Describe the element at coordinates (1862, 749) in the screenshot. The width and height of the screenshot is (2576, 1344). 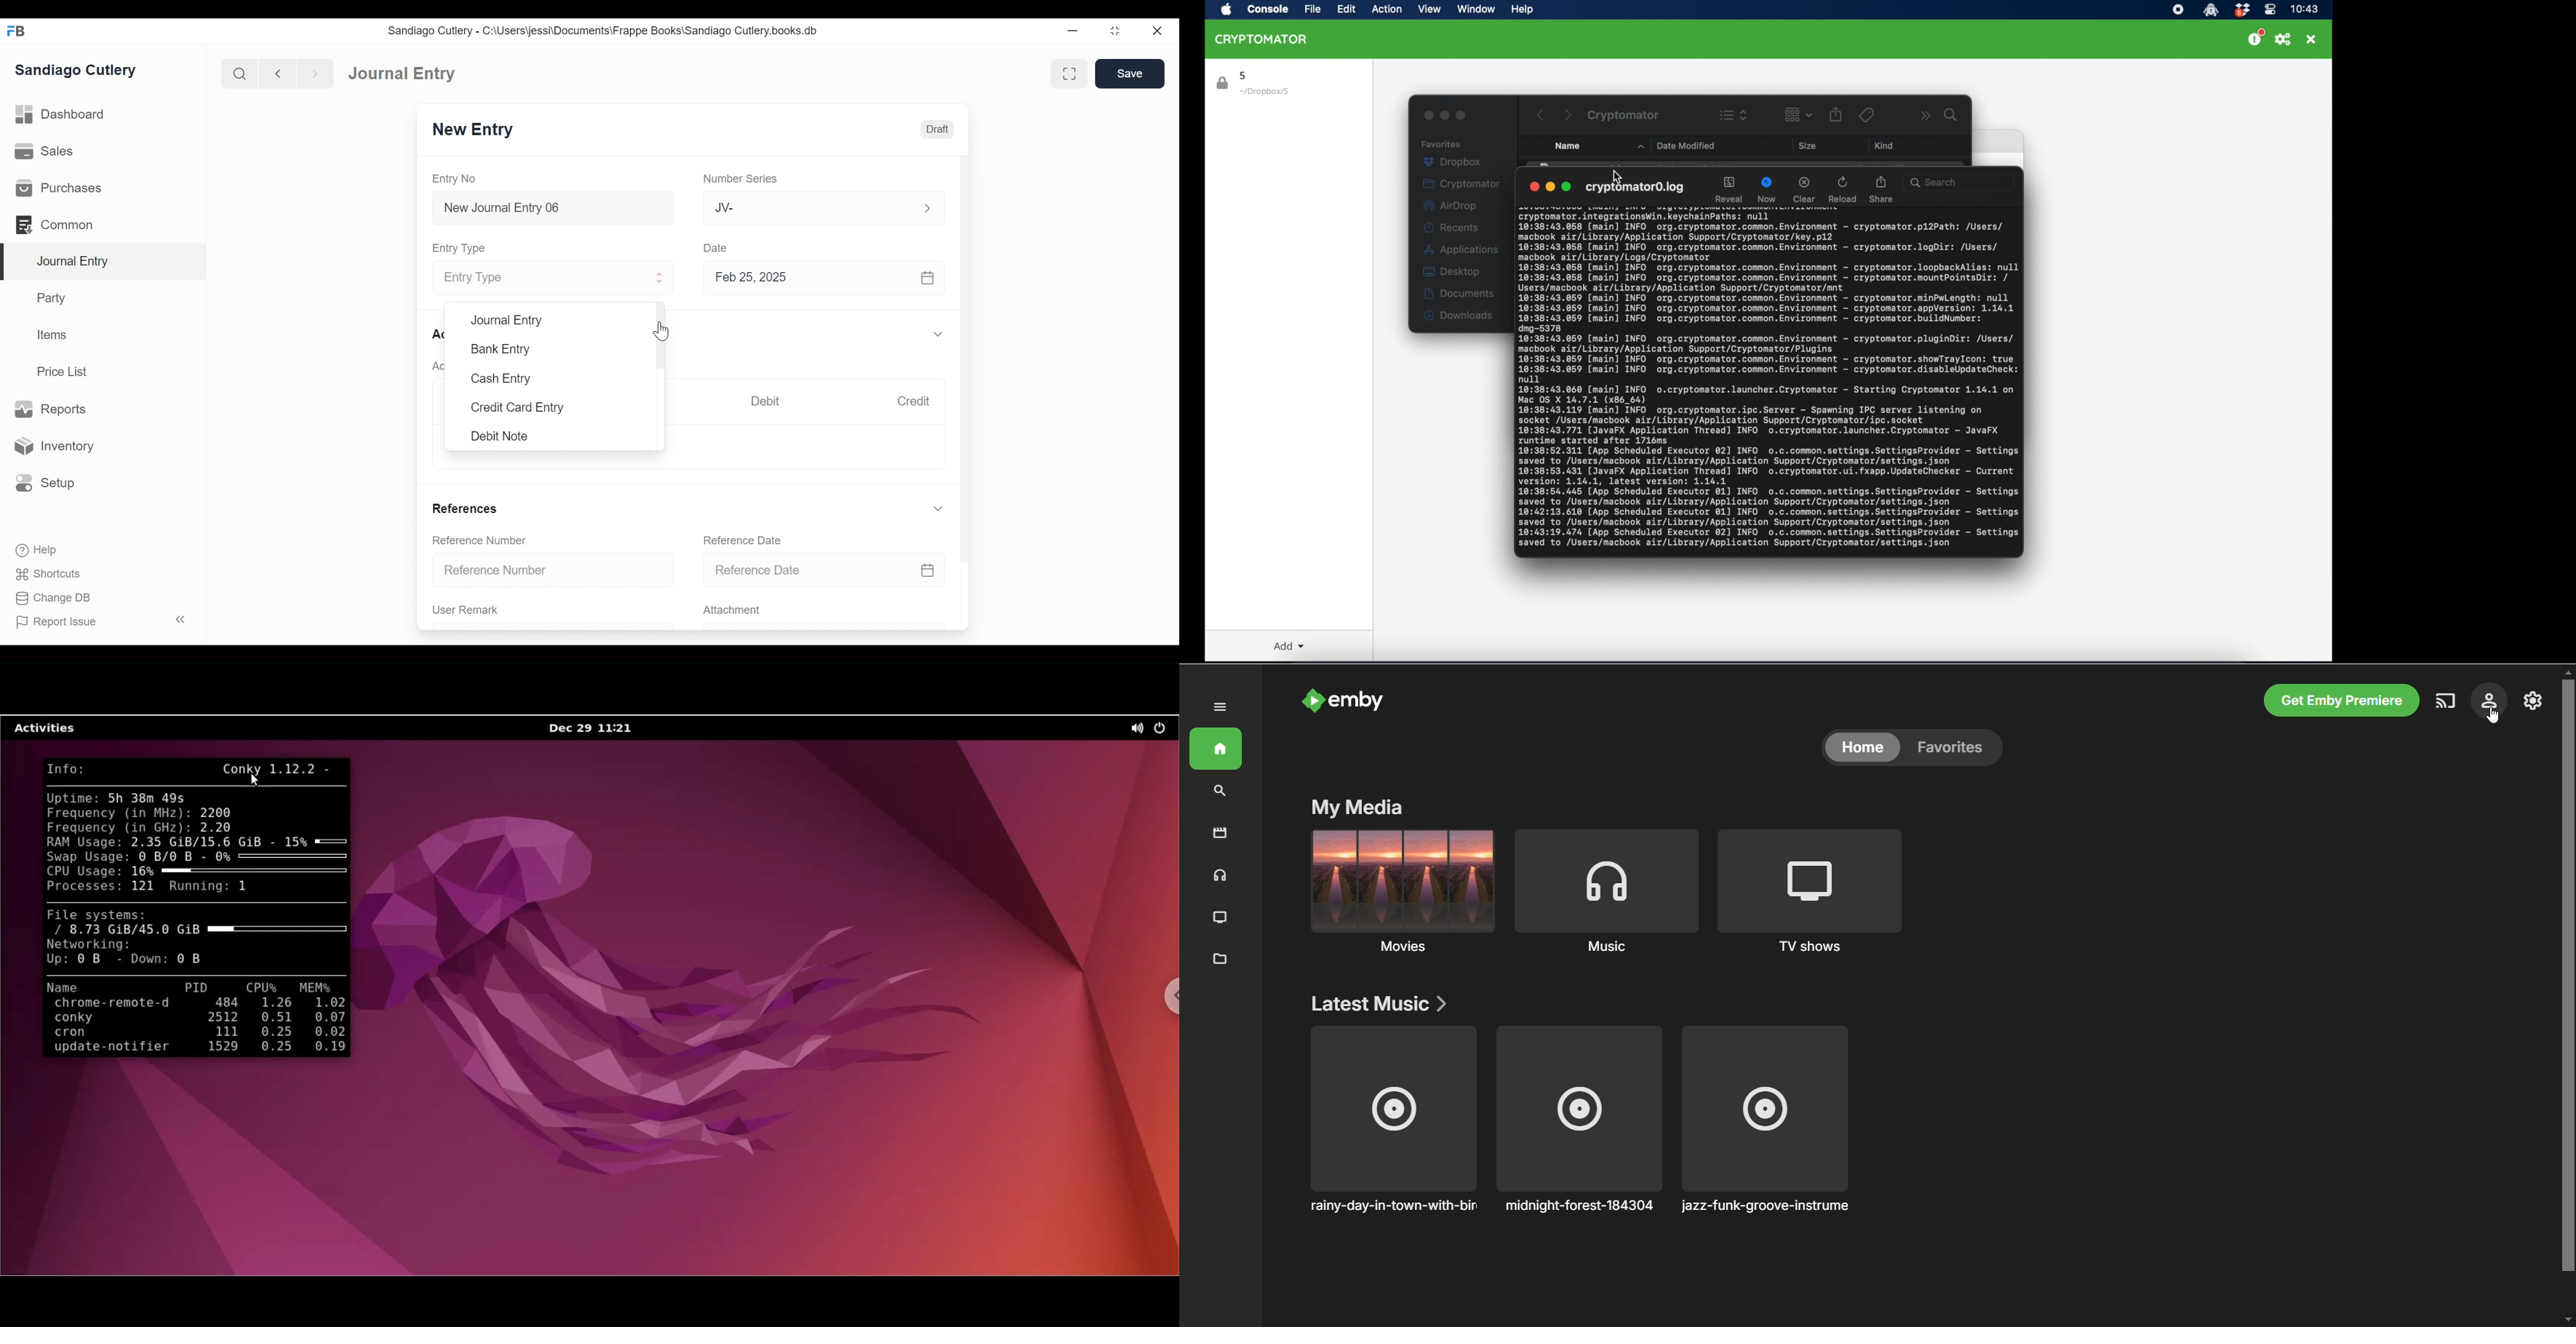
I see `home` at that location.